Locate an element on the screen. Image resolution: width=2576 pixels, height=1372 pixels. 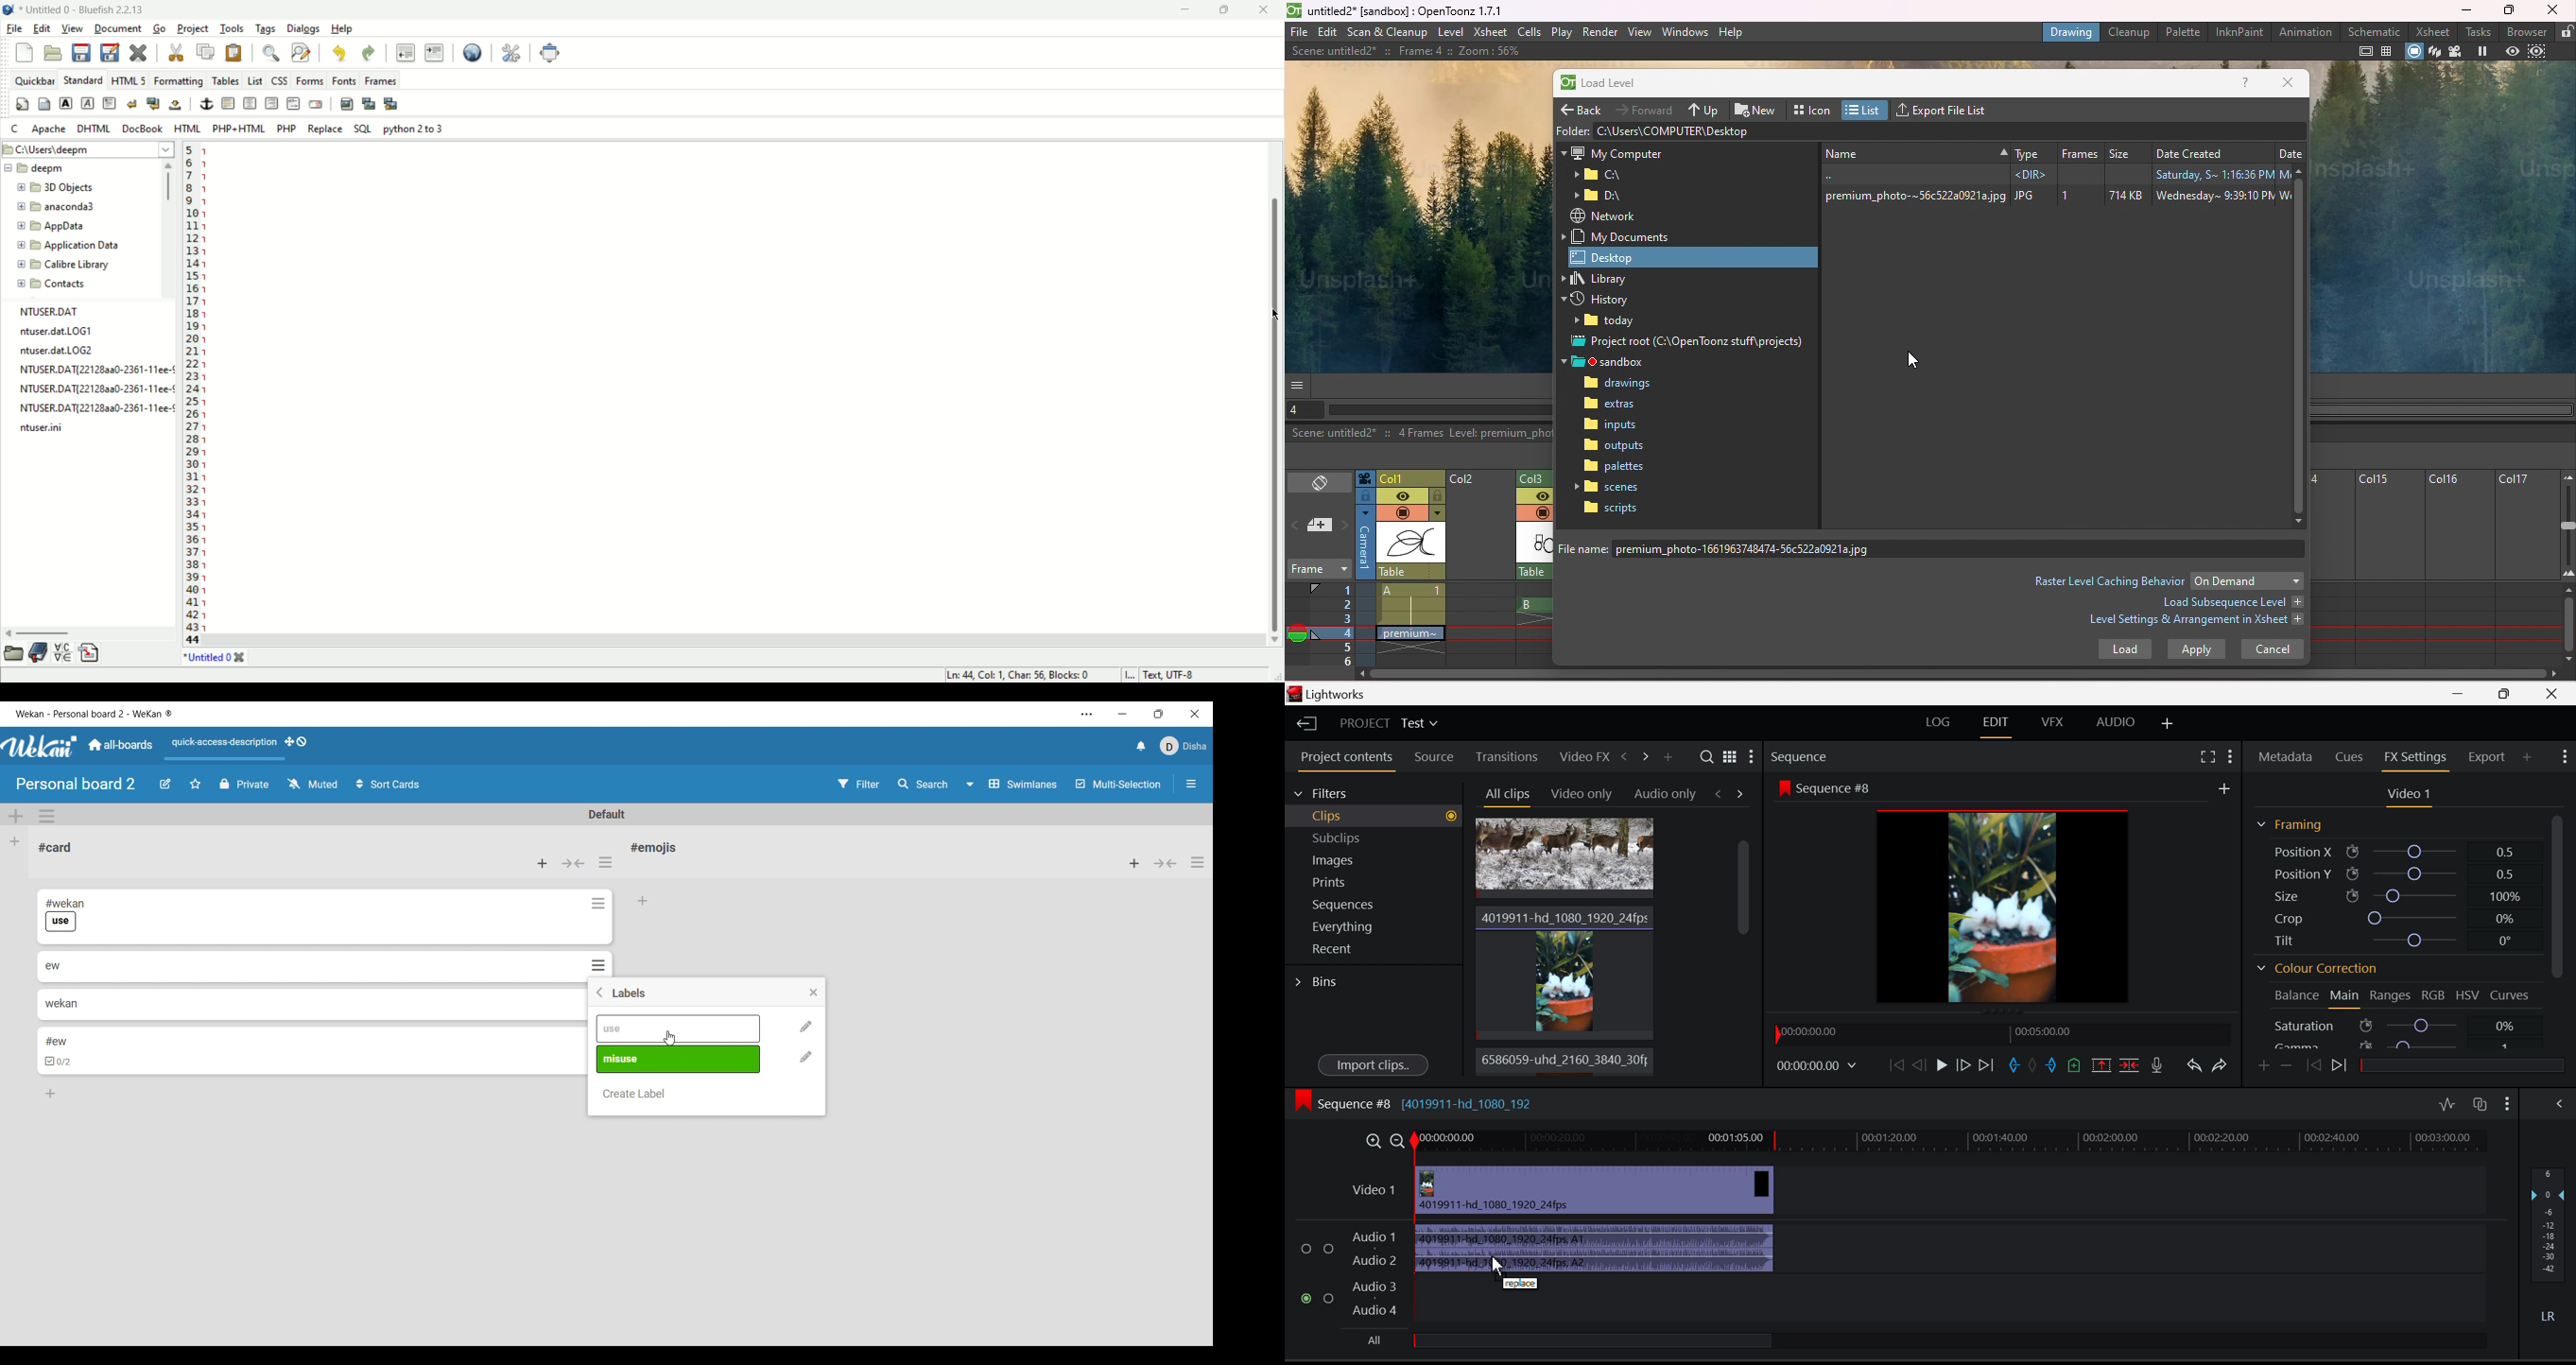
Sequence #8 [4019911-hd_1080_192 is located at coordinates (1414, 1101).